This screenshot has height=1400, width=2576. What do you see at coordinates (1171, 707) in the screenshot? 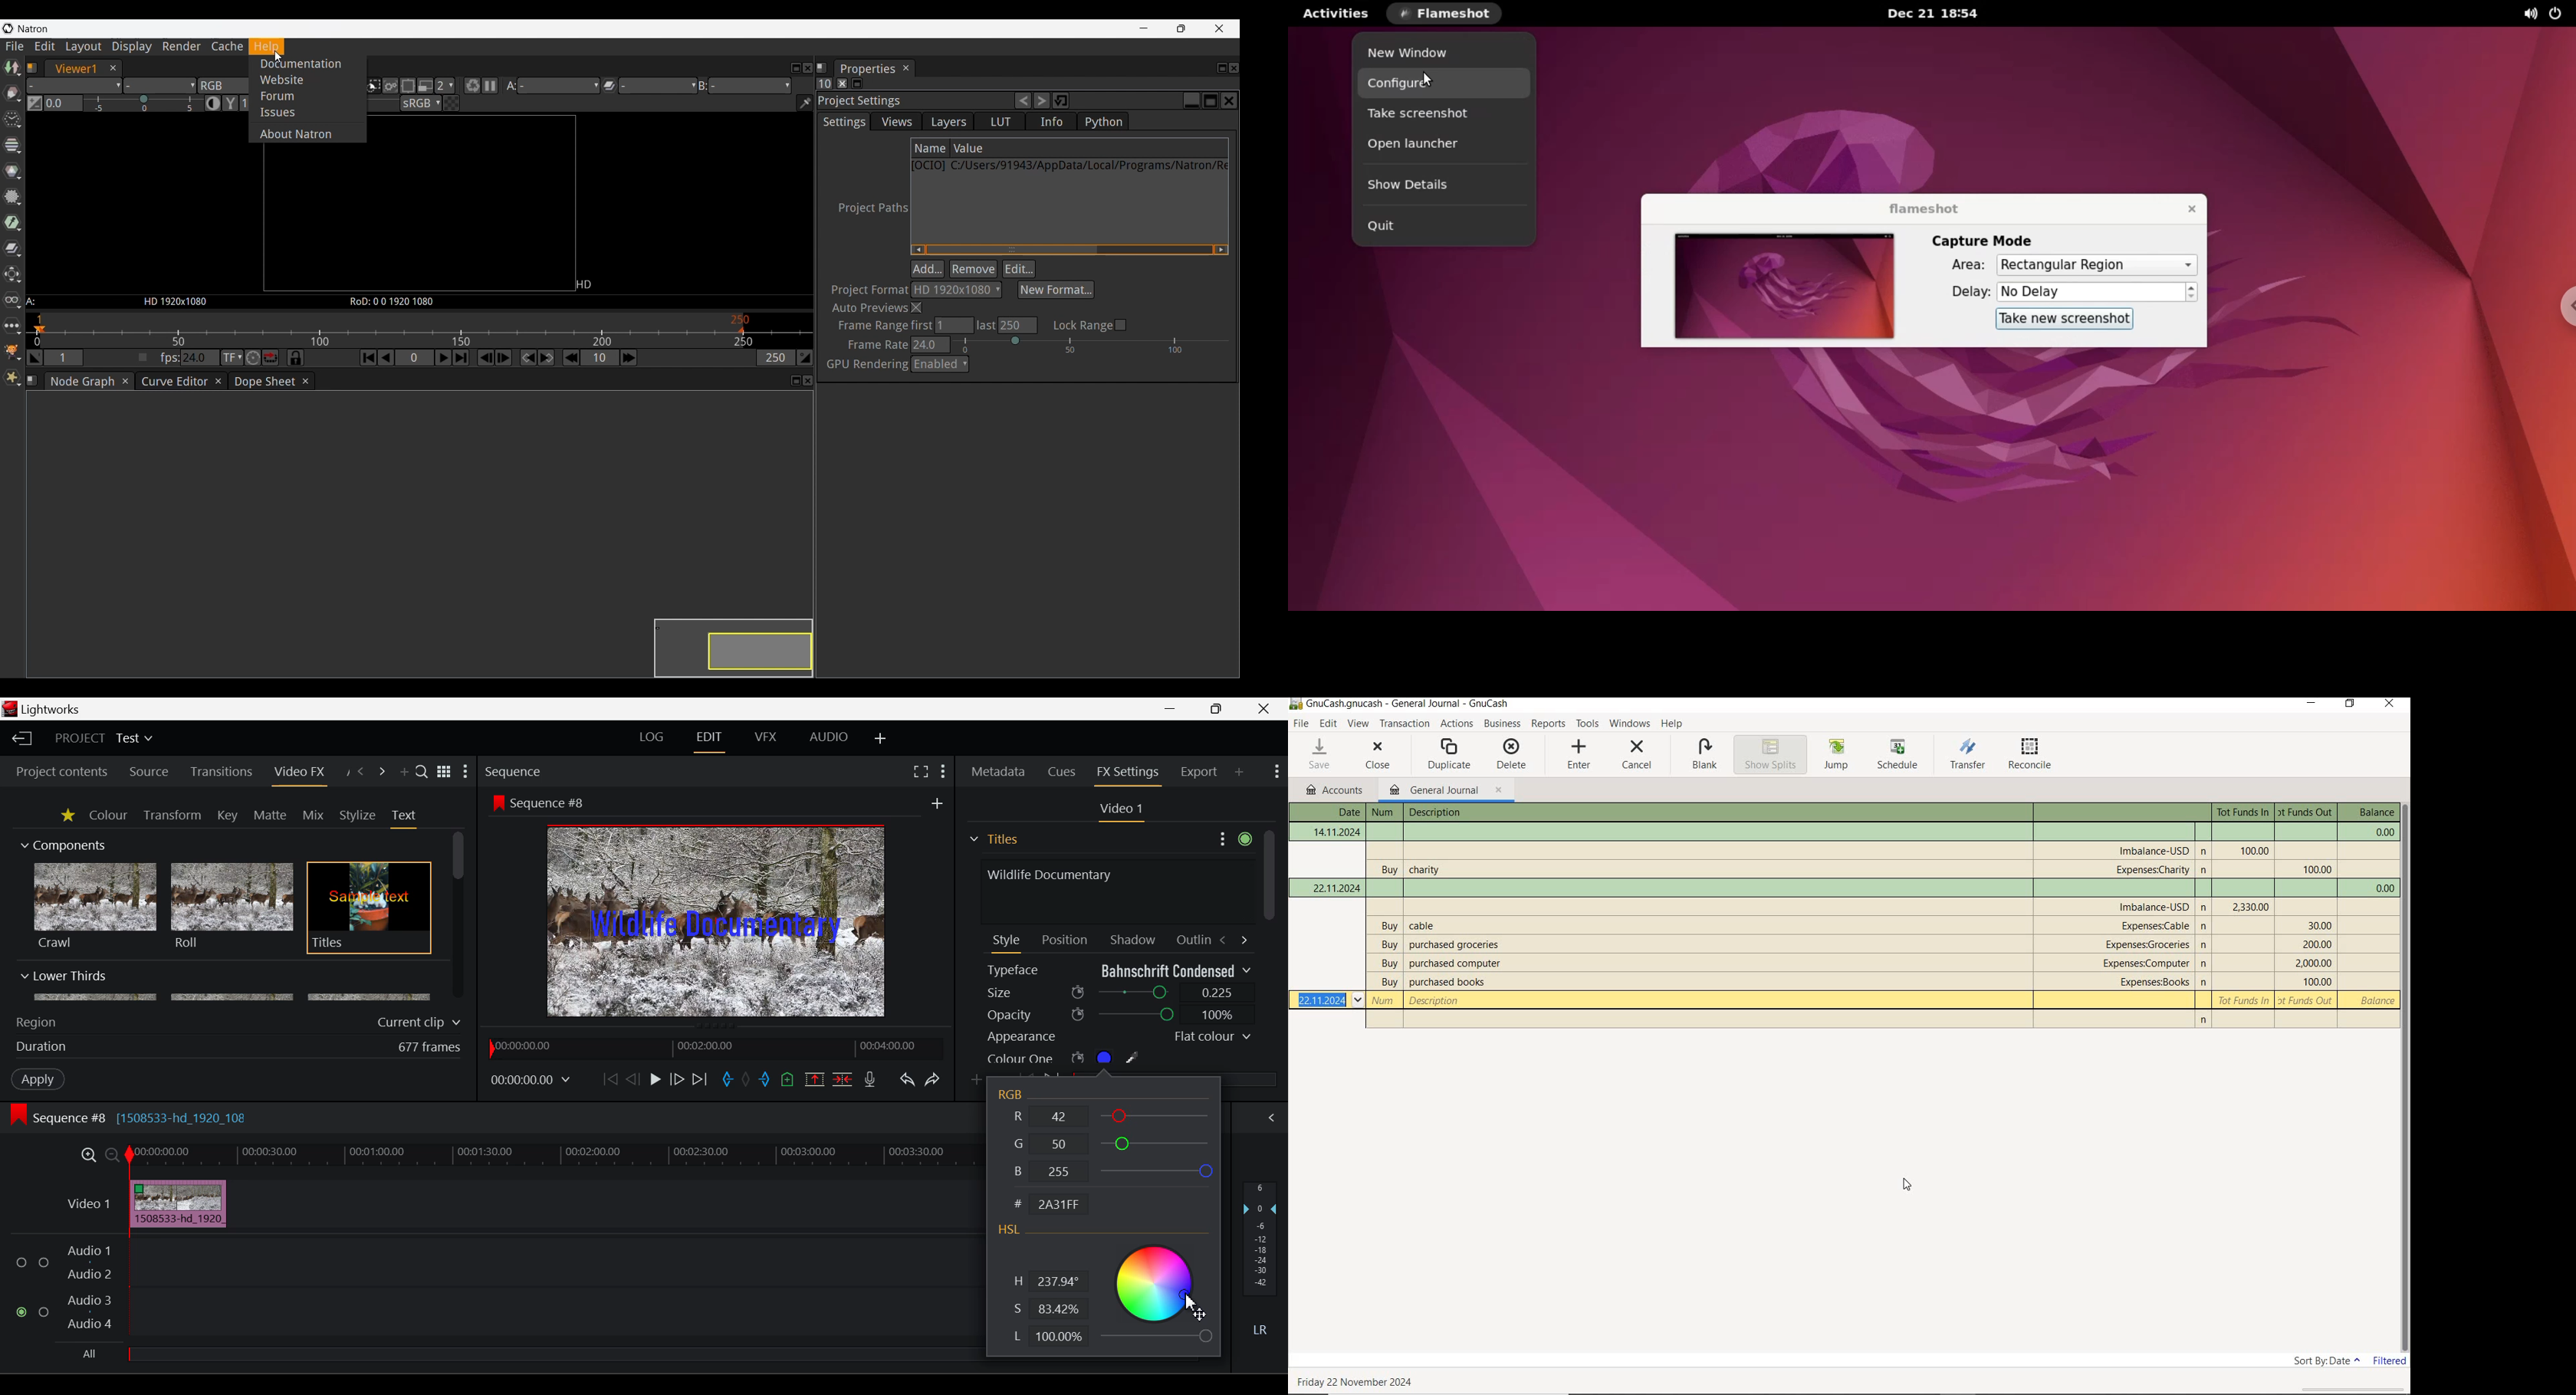
I see `Restore Down` at bounding box center [1171, 707].